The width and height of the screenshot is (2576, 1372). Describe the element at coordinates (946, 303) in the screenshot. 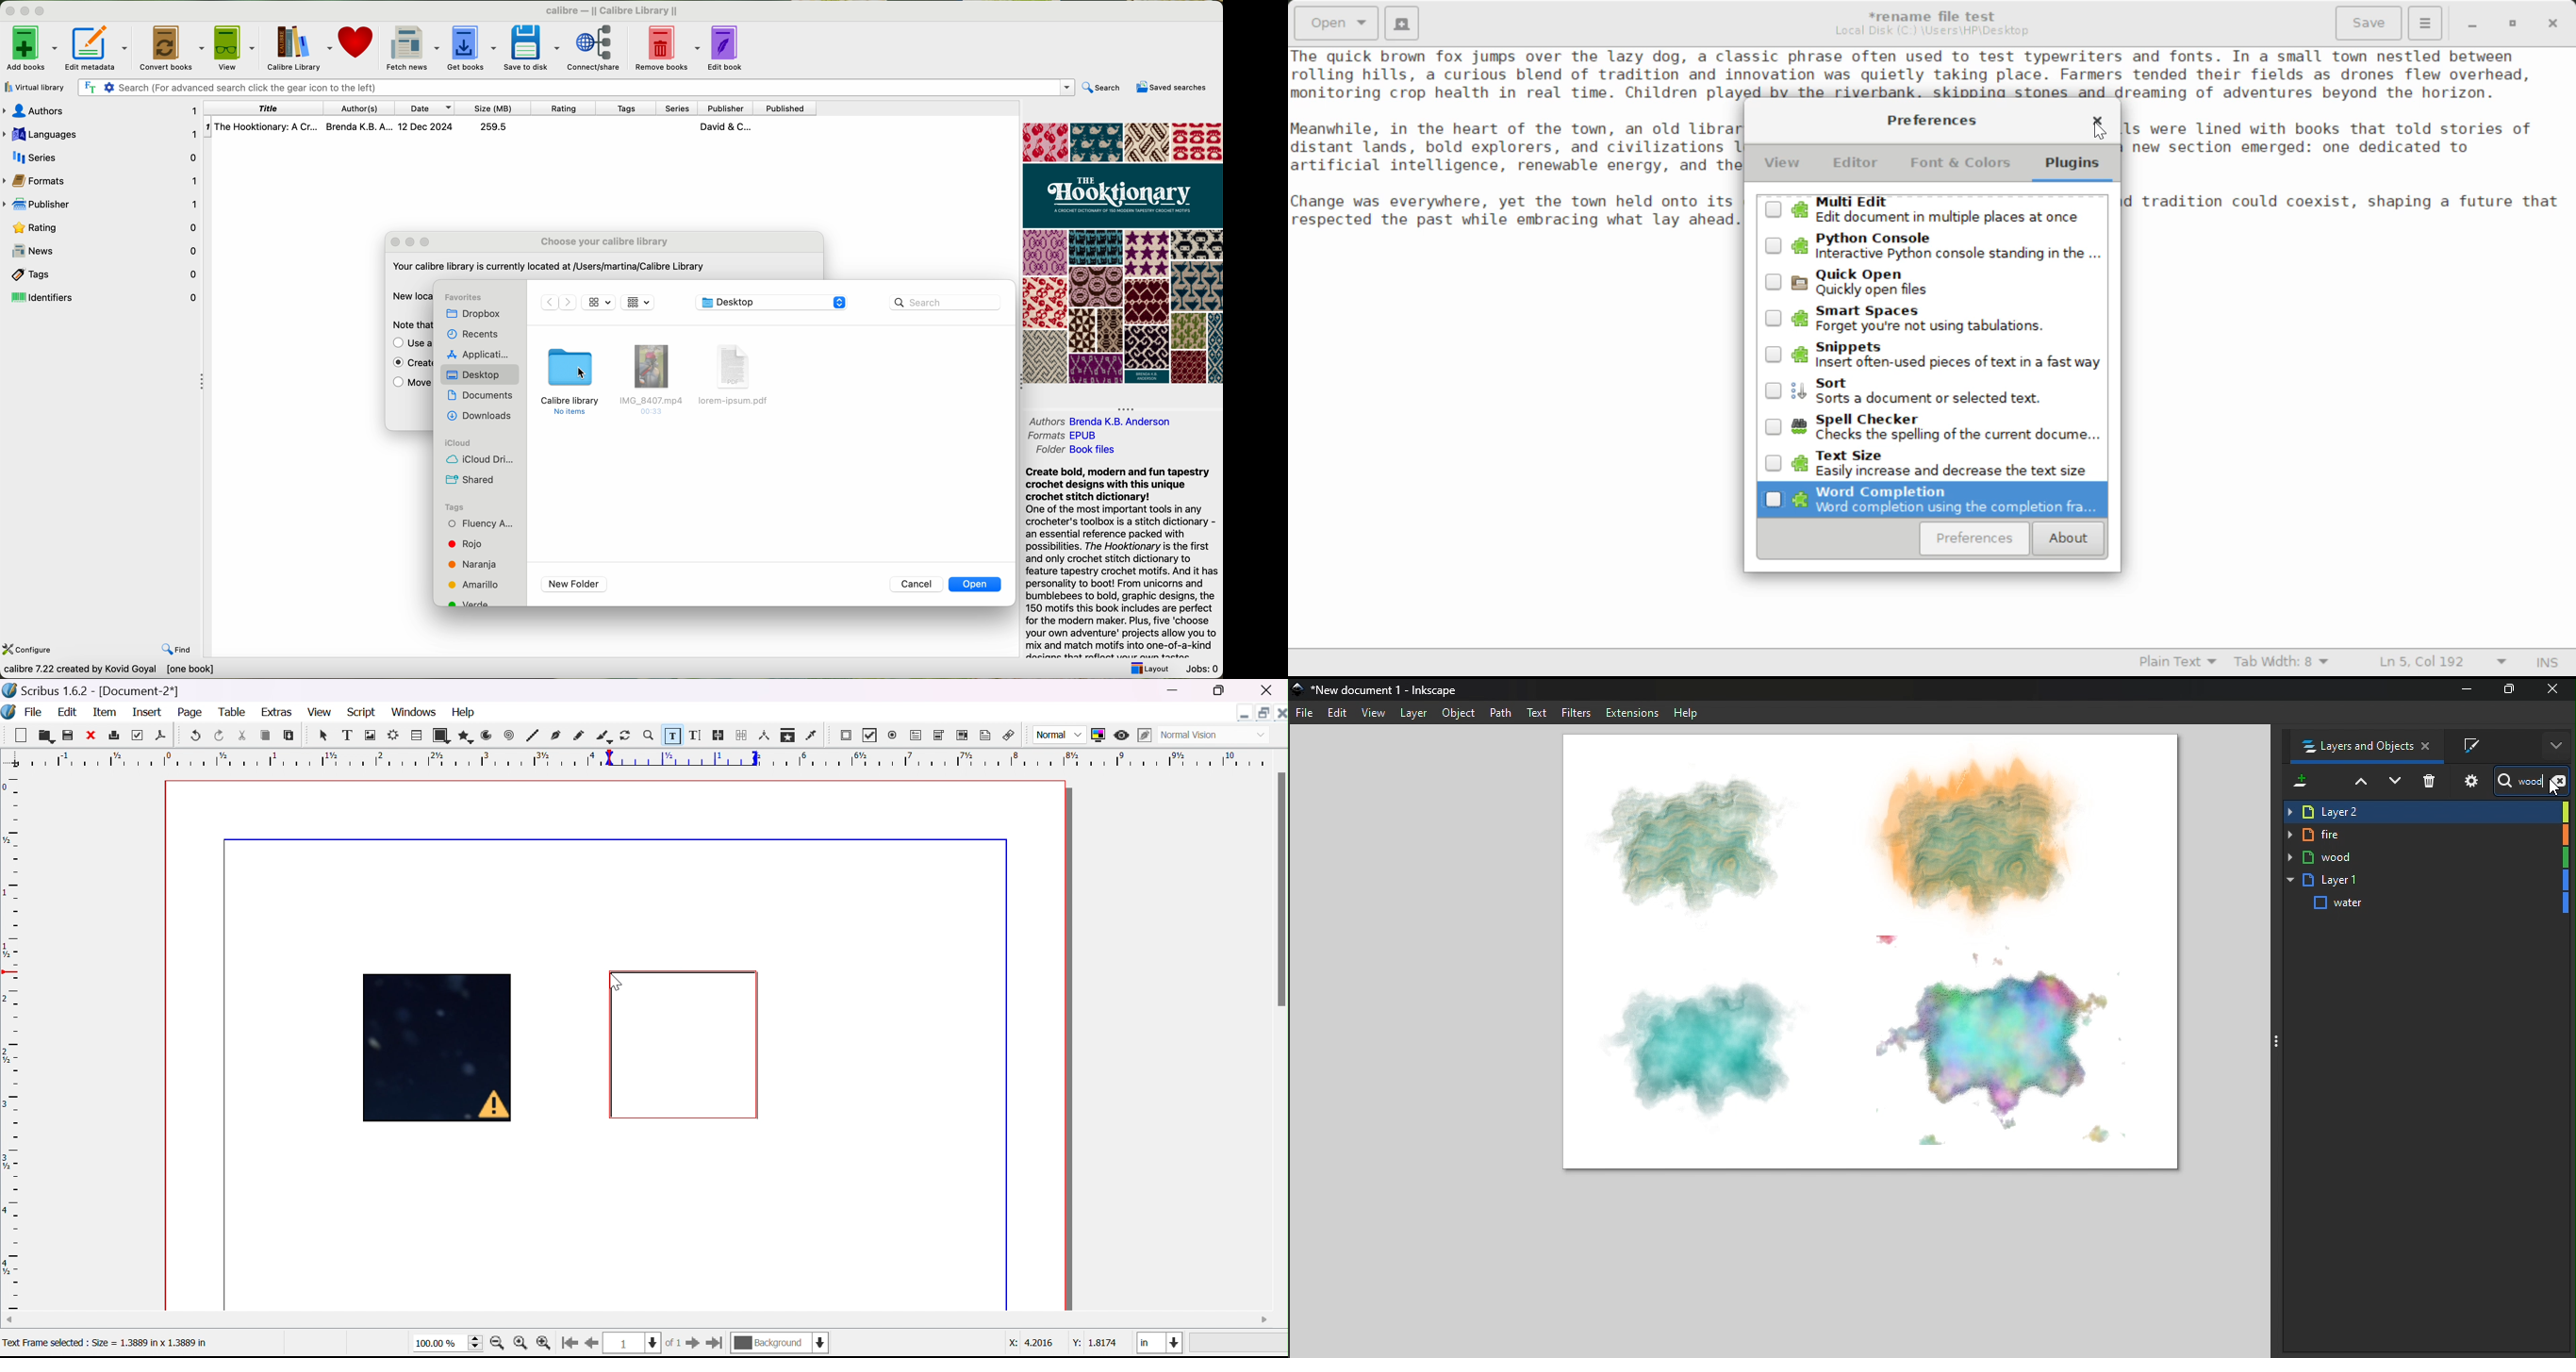

I see `search bar` at that location.